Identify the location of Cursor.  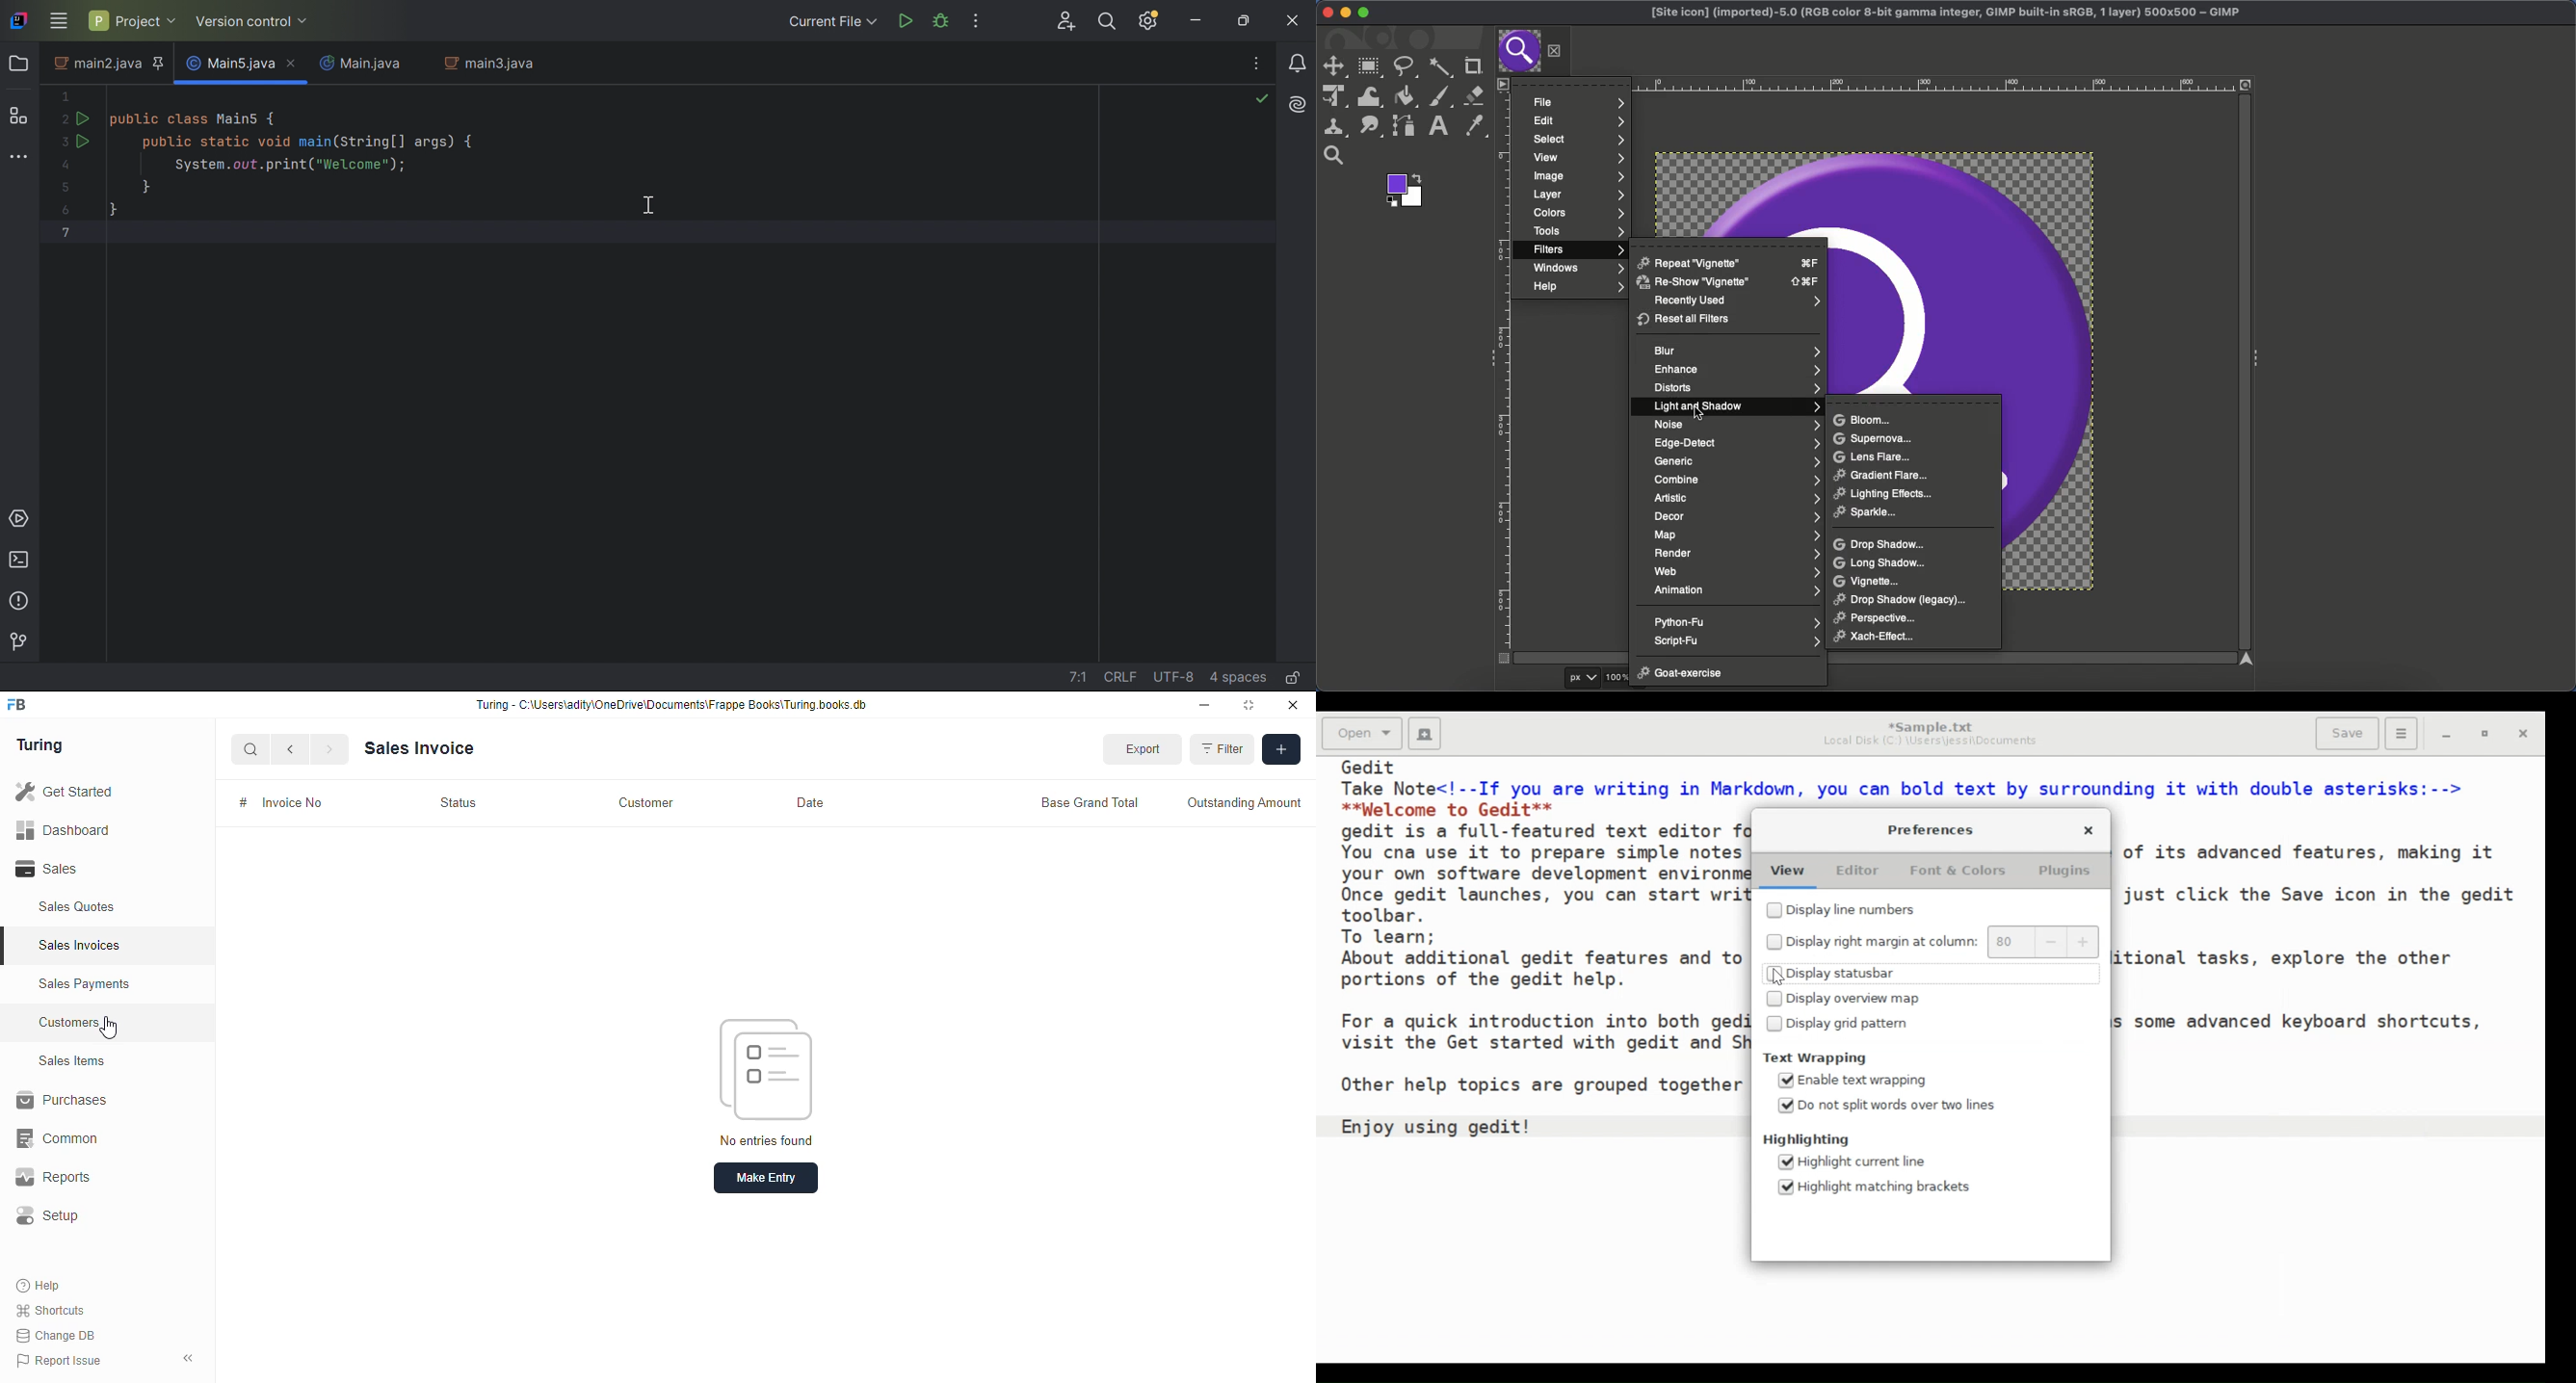
(1778, 977).